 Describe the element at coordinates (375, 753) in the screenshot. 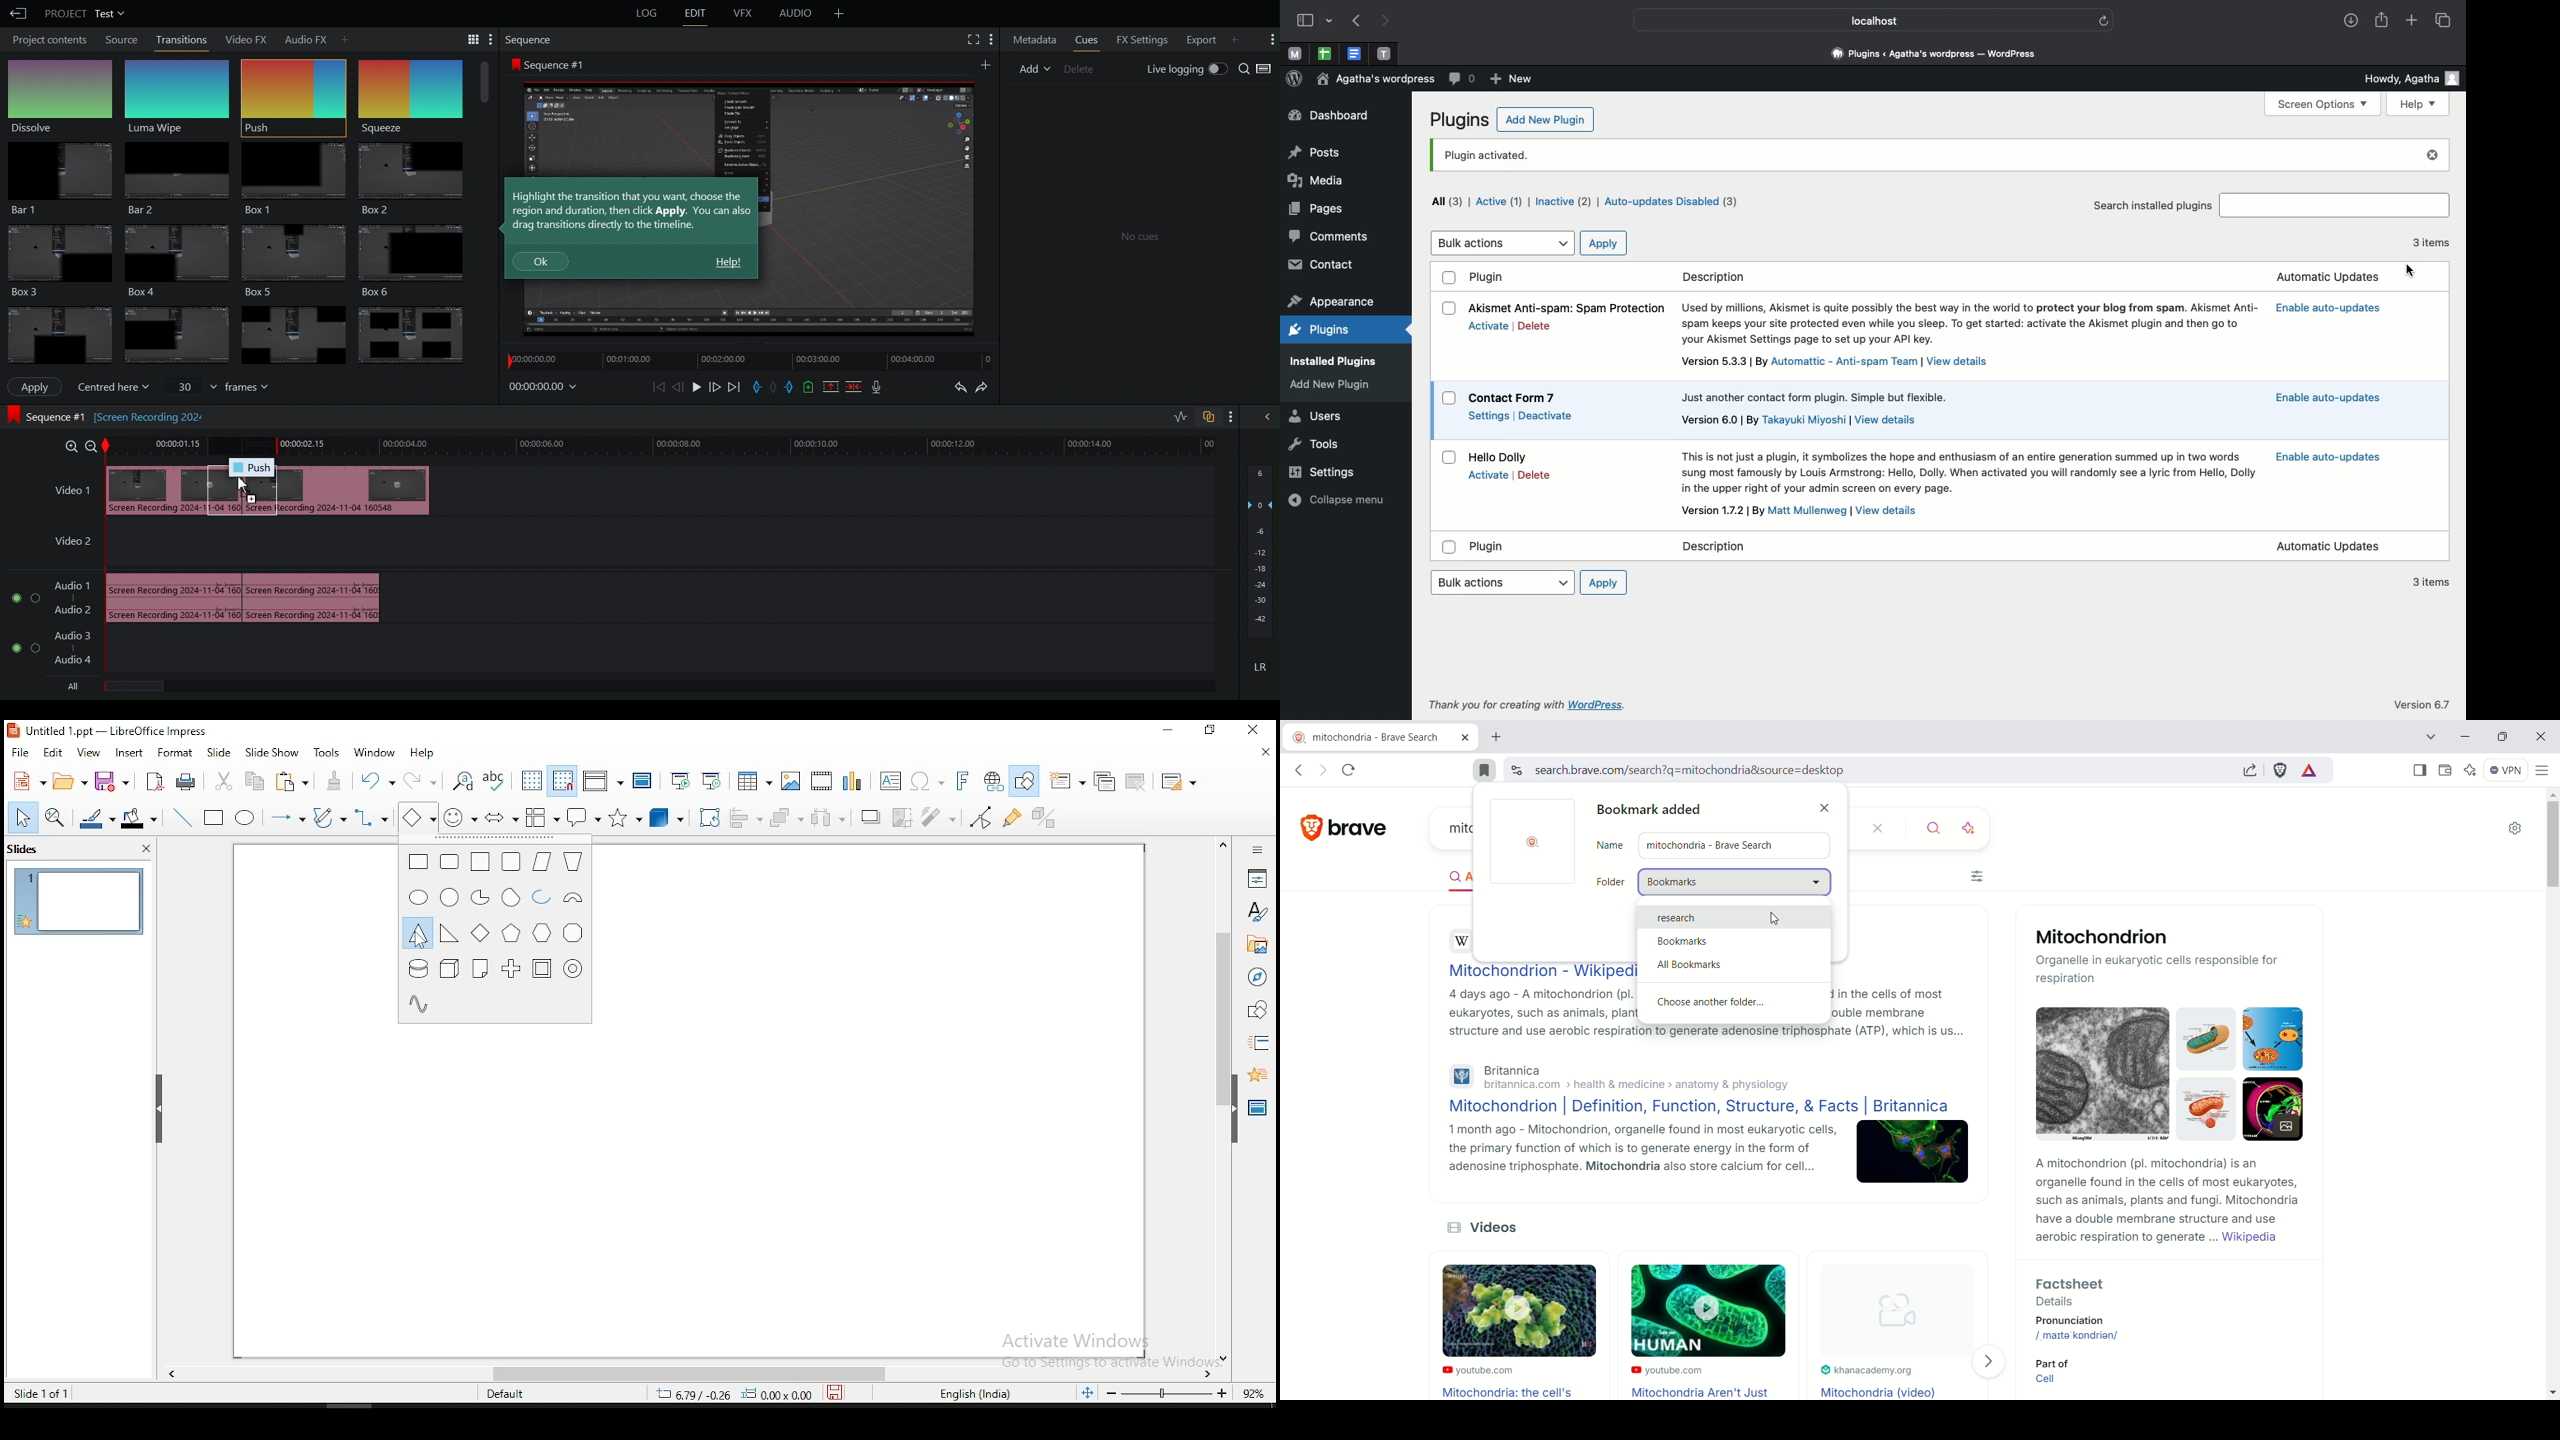

I see `window` at that location.